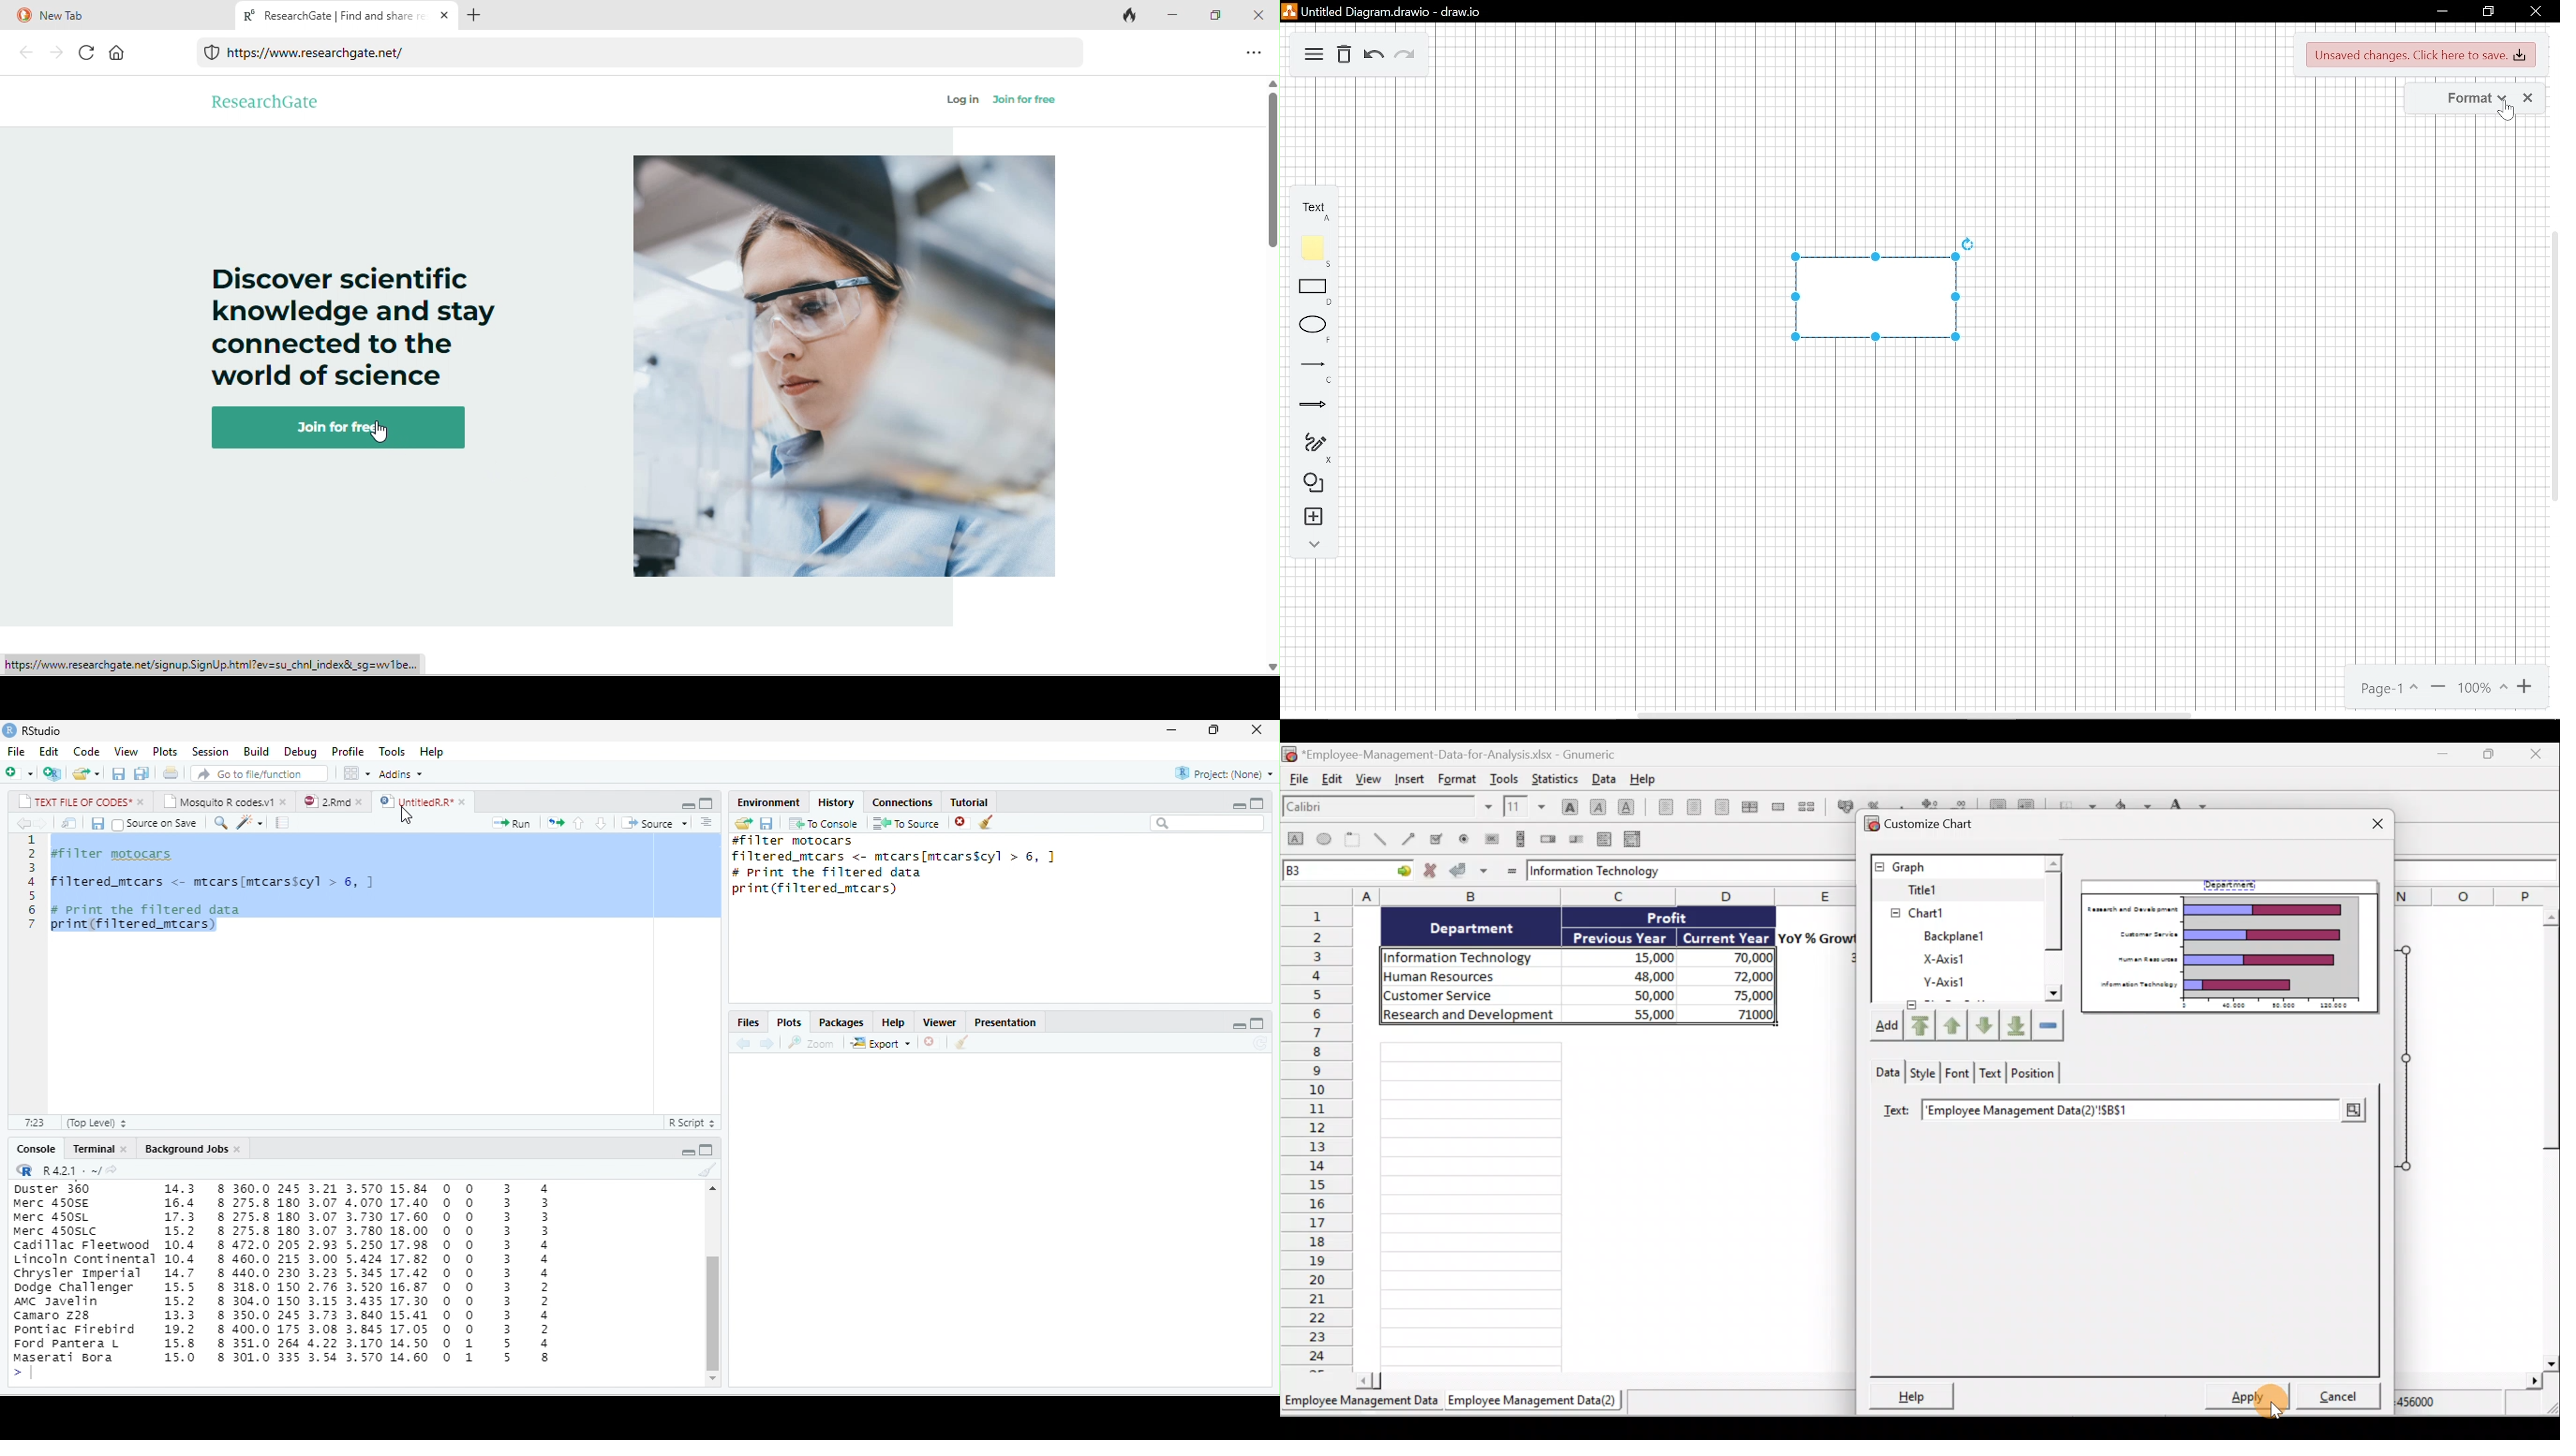  I want to click on minimize, so click(688, 1152).